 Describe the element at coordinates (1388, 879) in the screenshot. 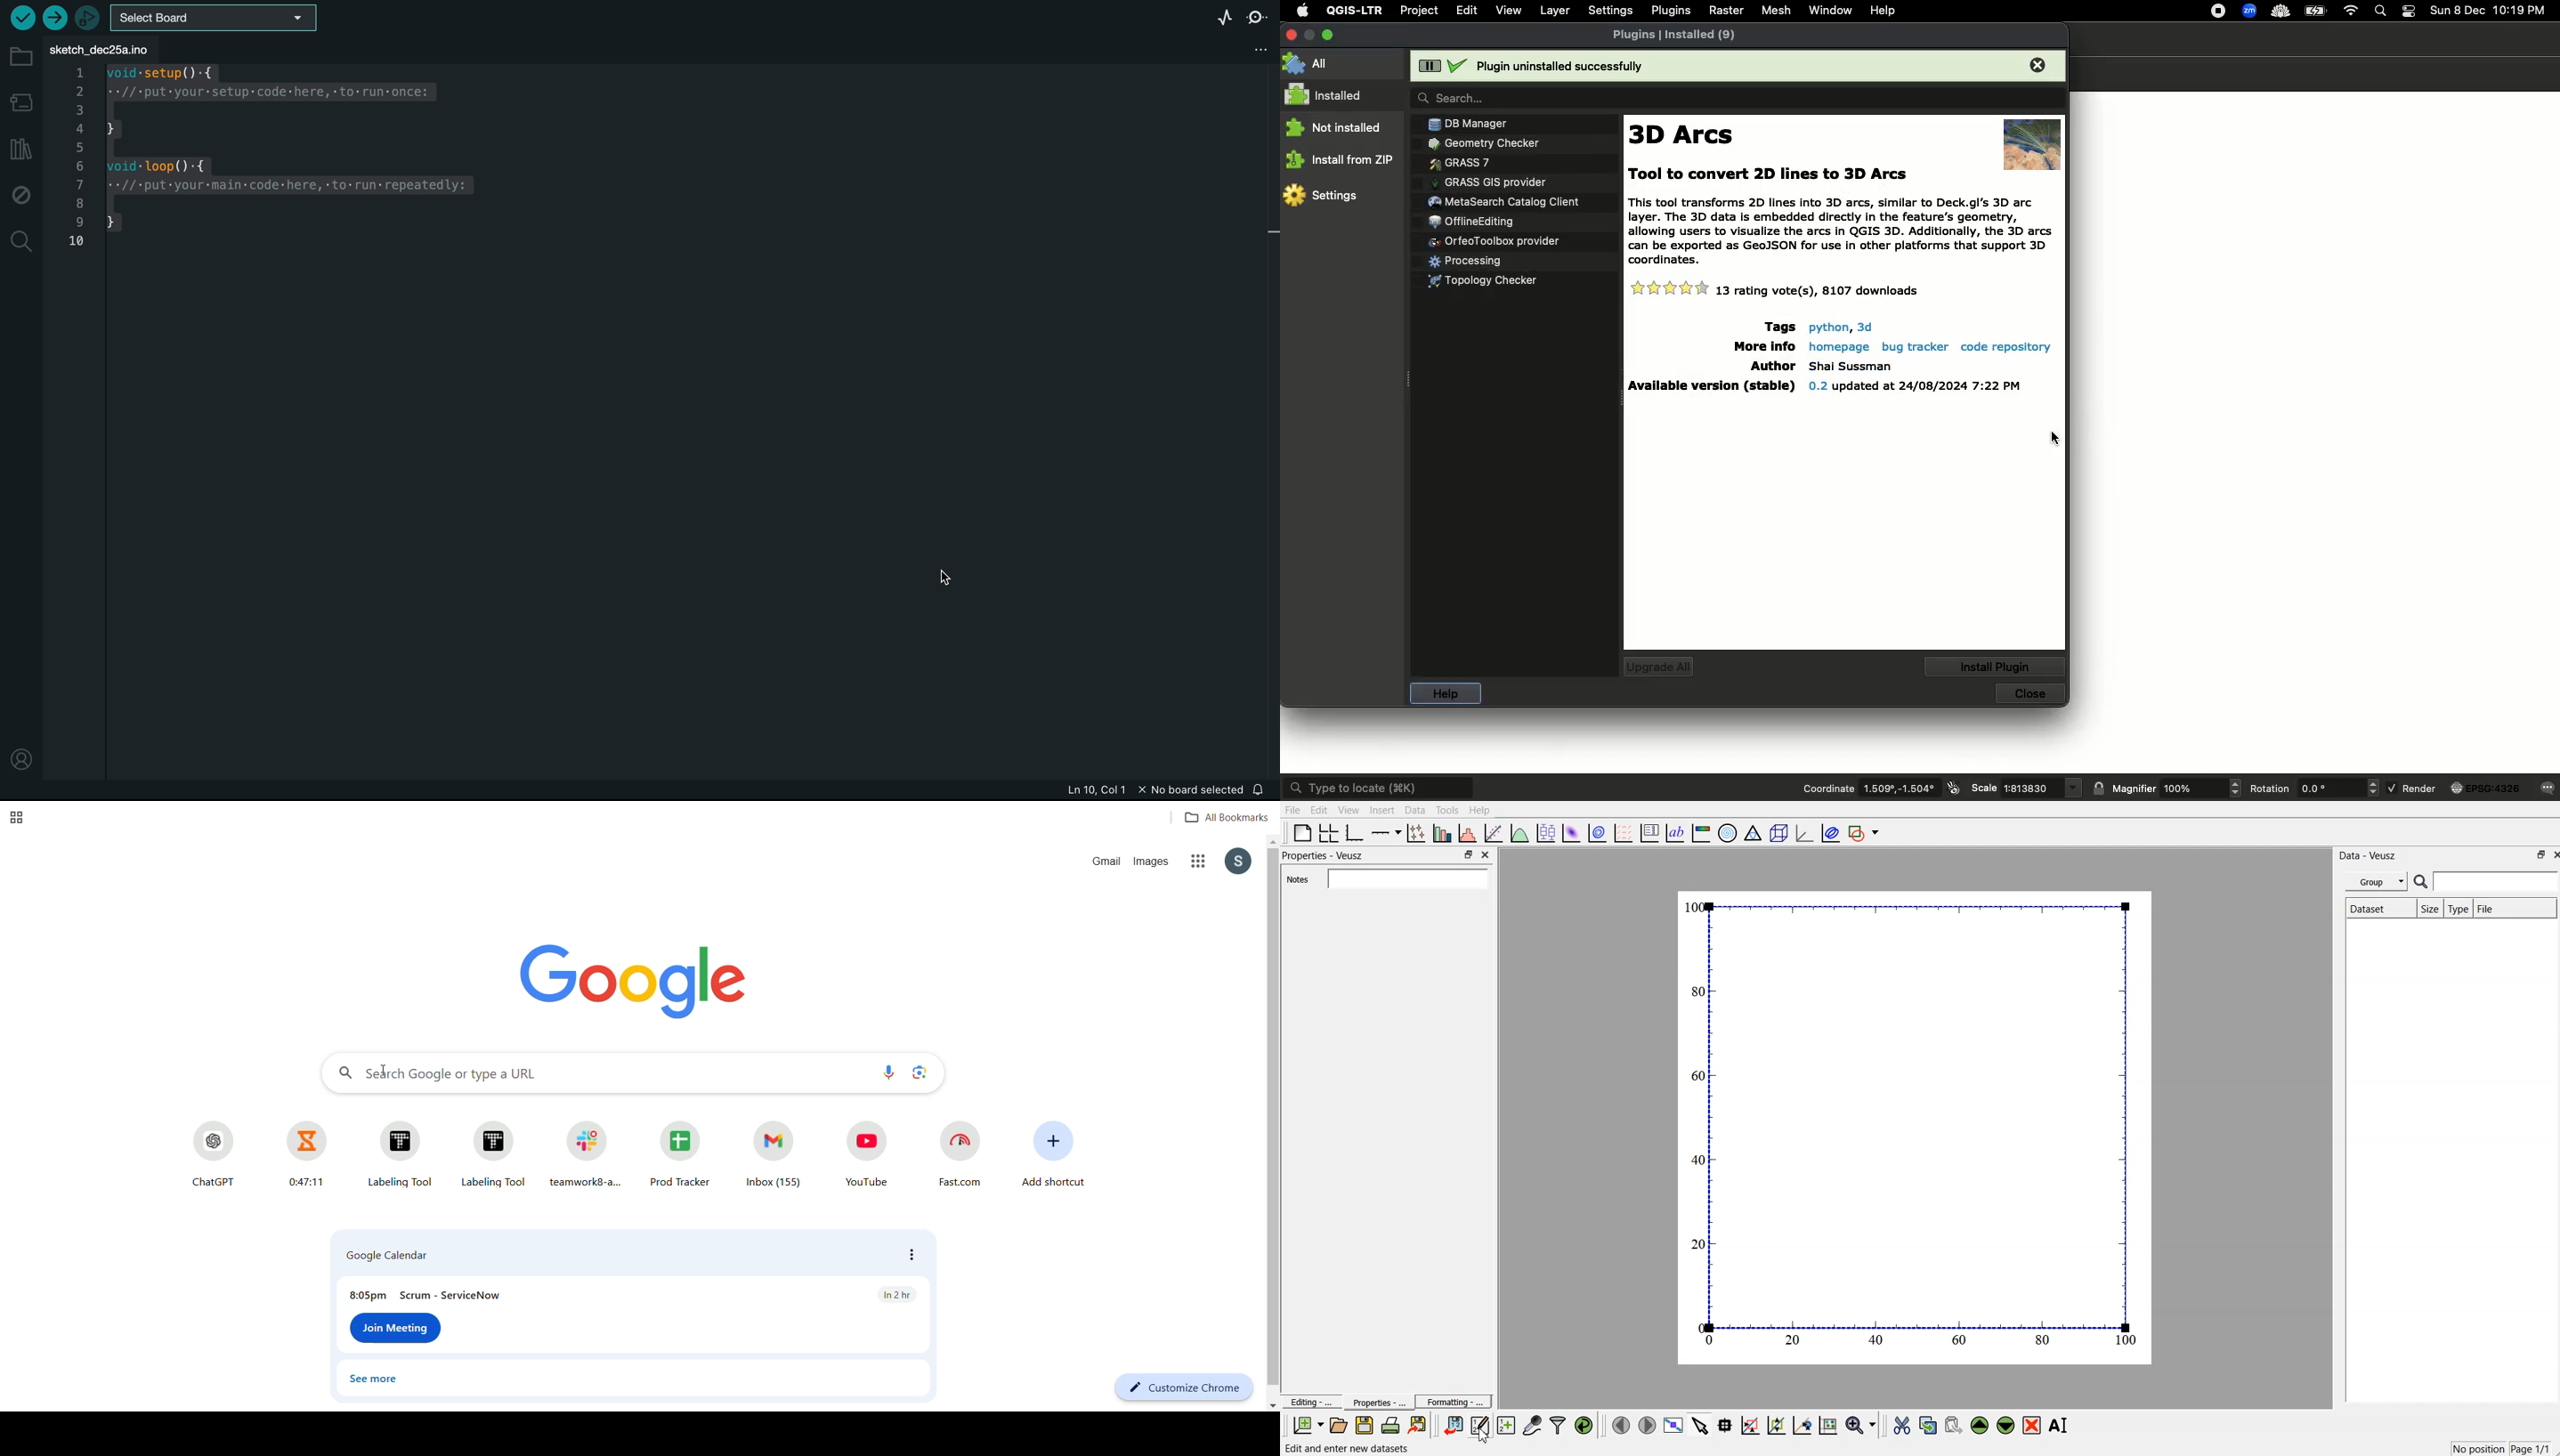

I see `Notes` at that location.